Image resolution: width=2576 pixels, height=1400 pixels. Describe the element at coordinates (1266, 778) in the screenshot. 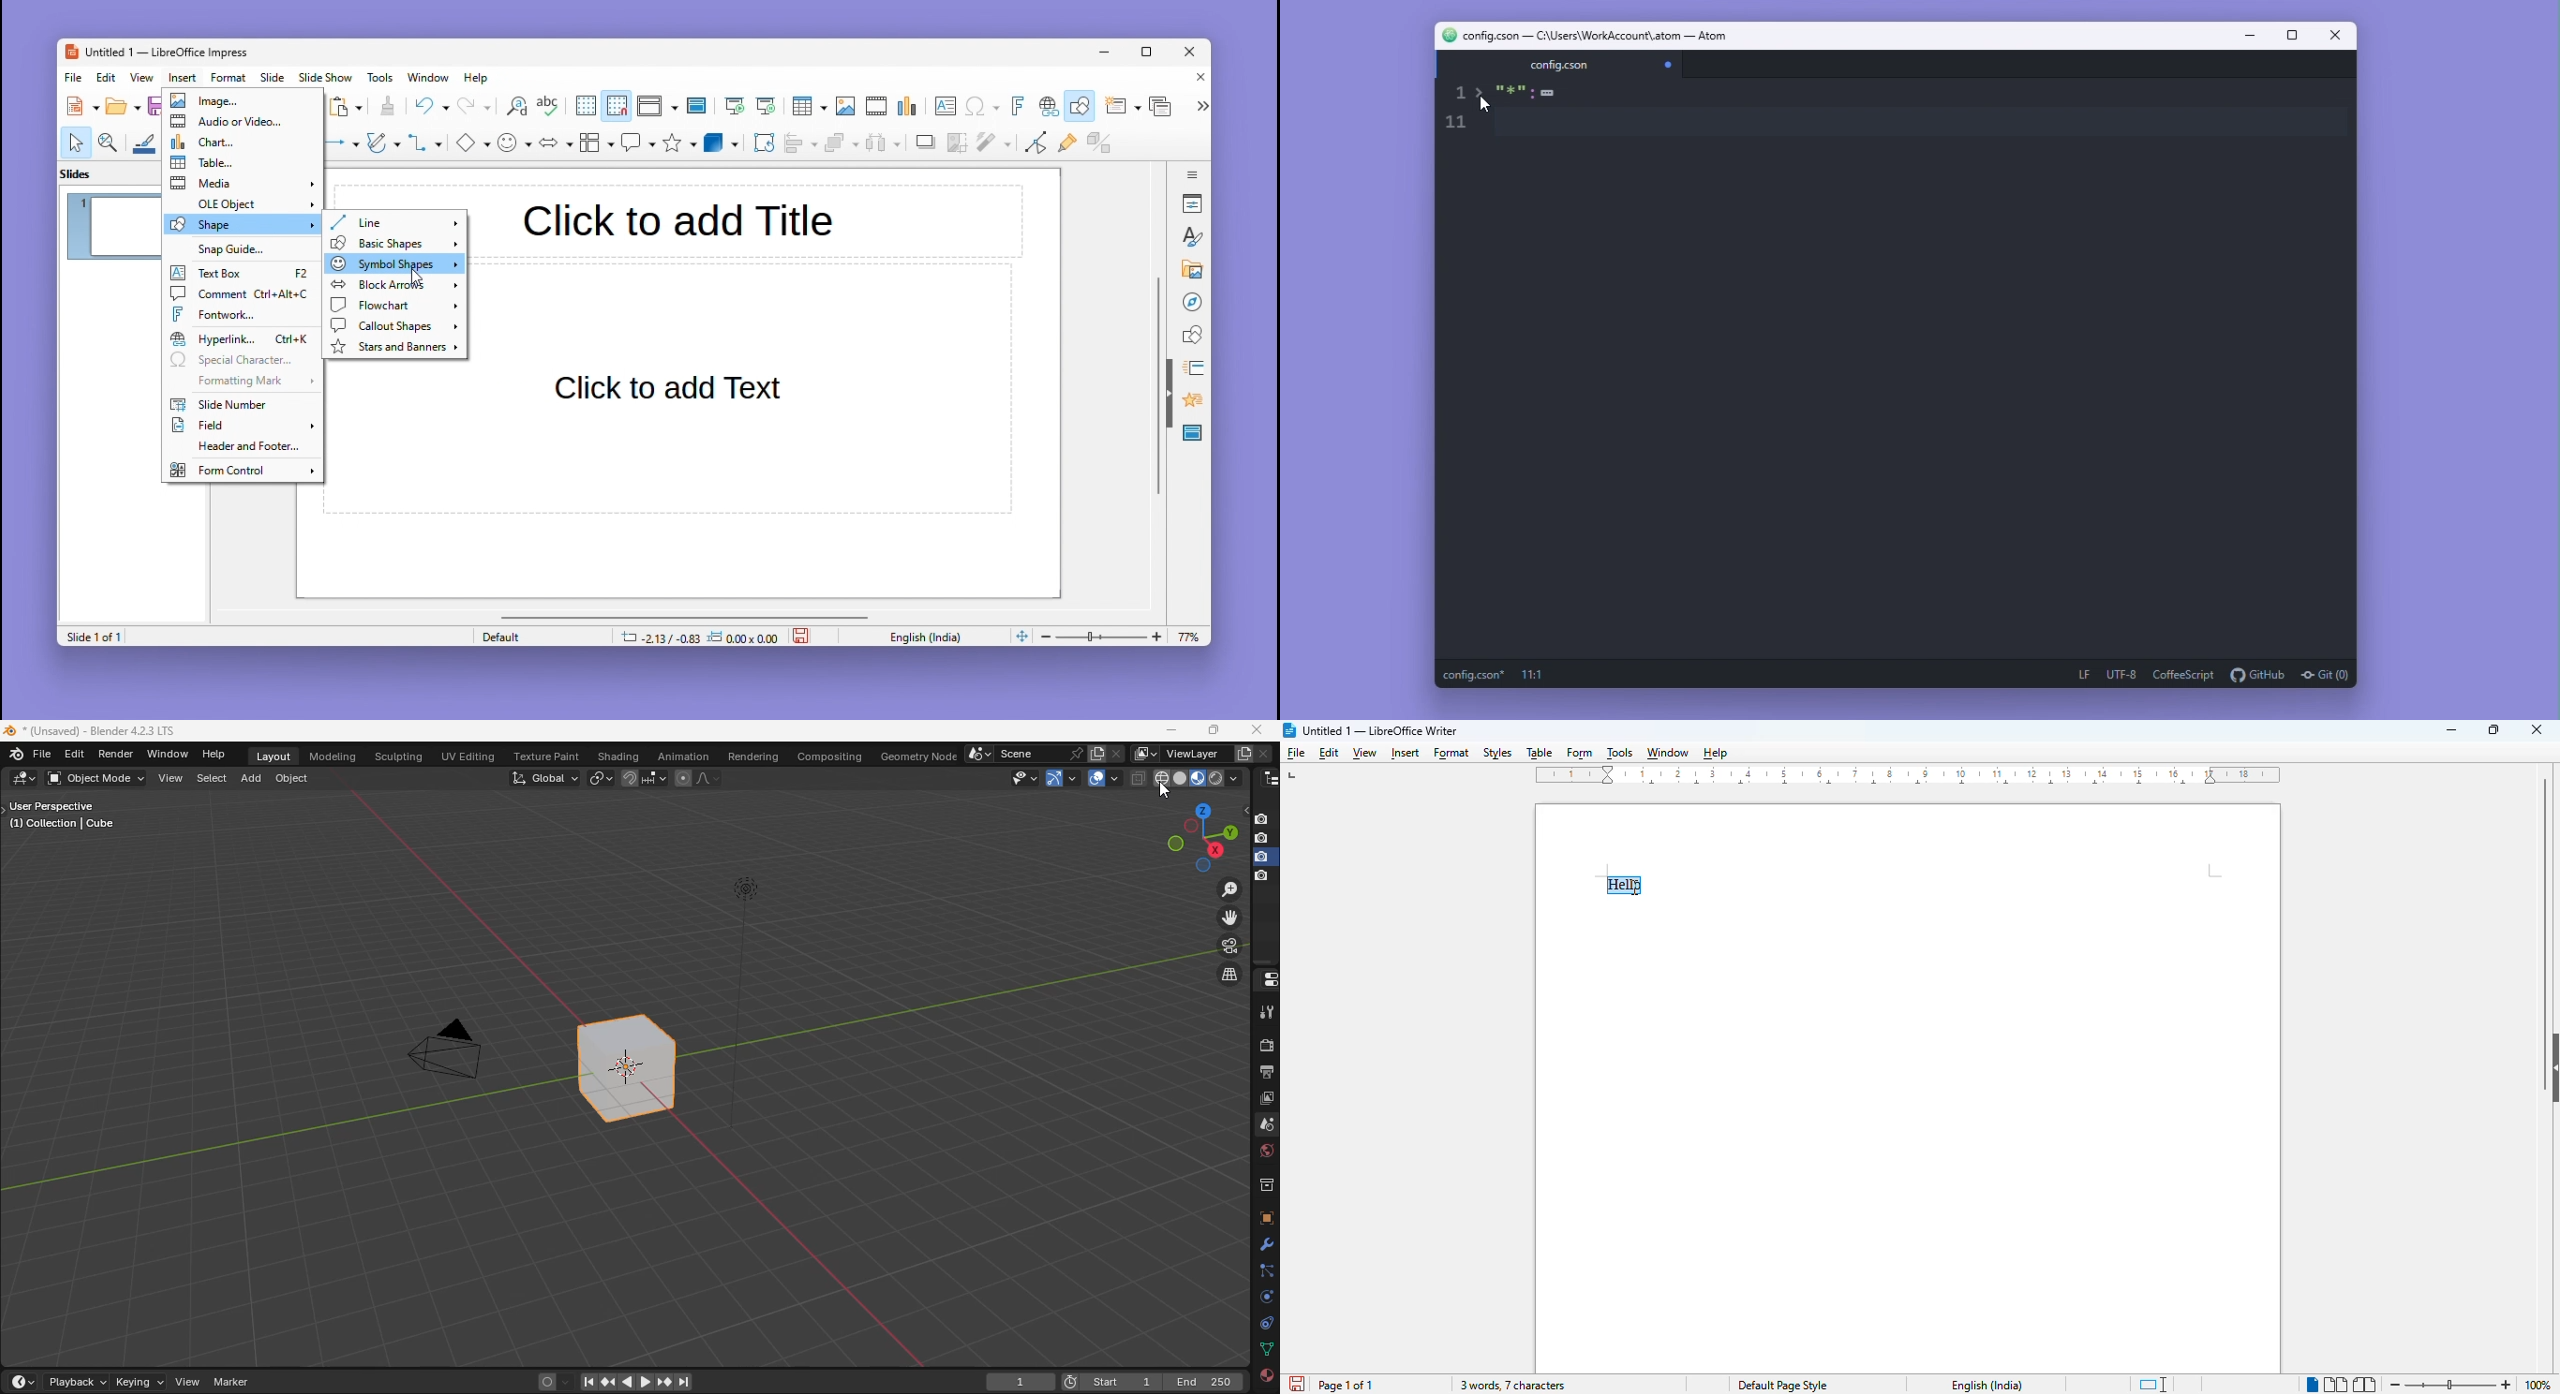

I see `editor type` at that location.